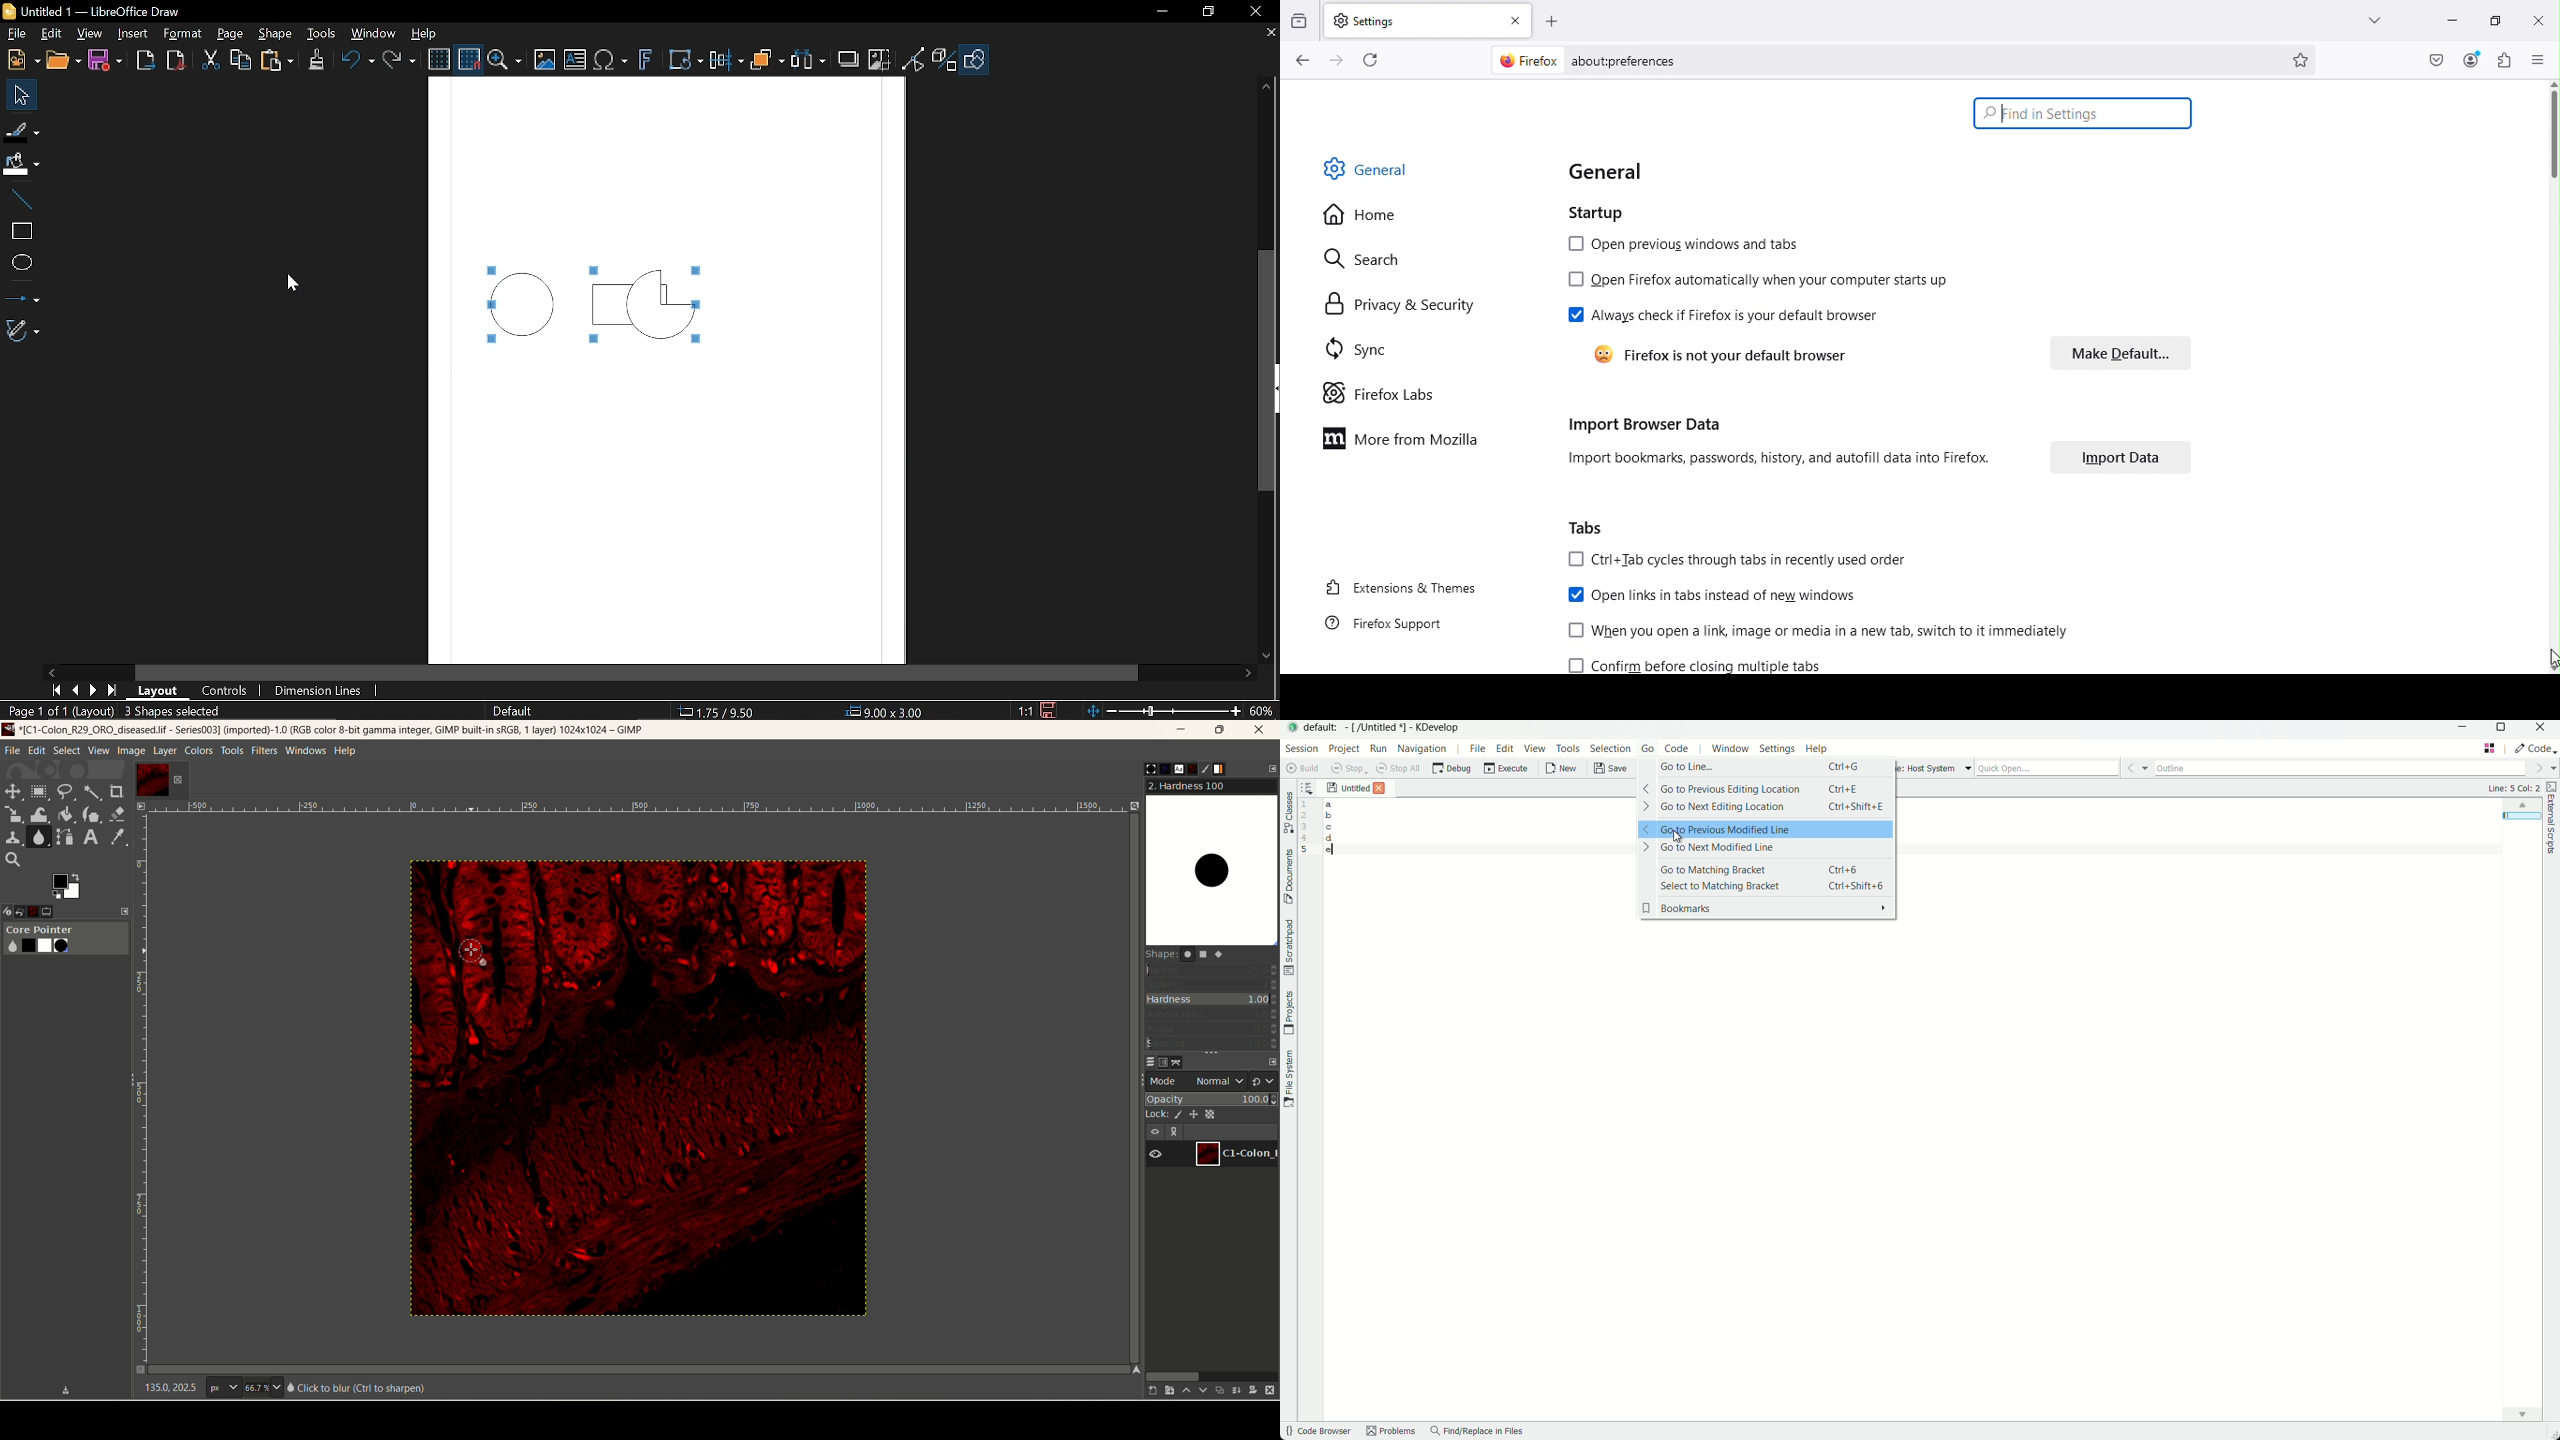 The height and width of the screenshot is (1456, 2576). I want to click on close, so click(1379, 789).